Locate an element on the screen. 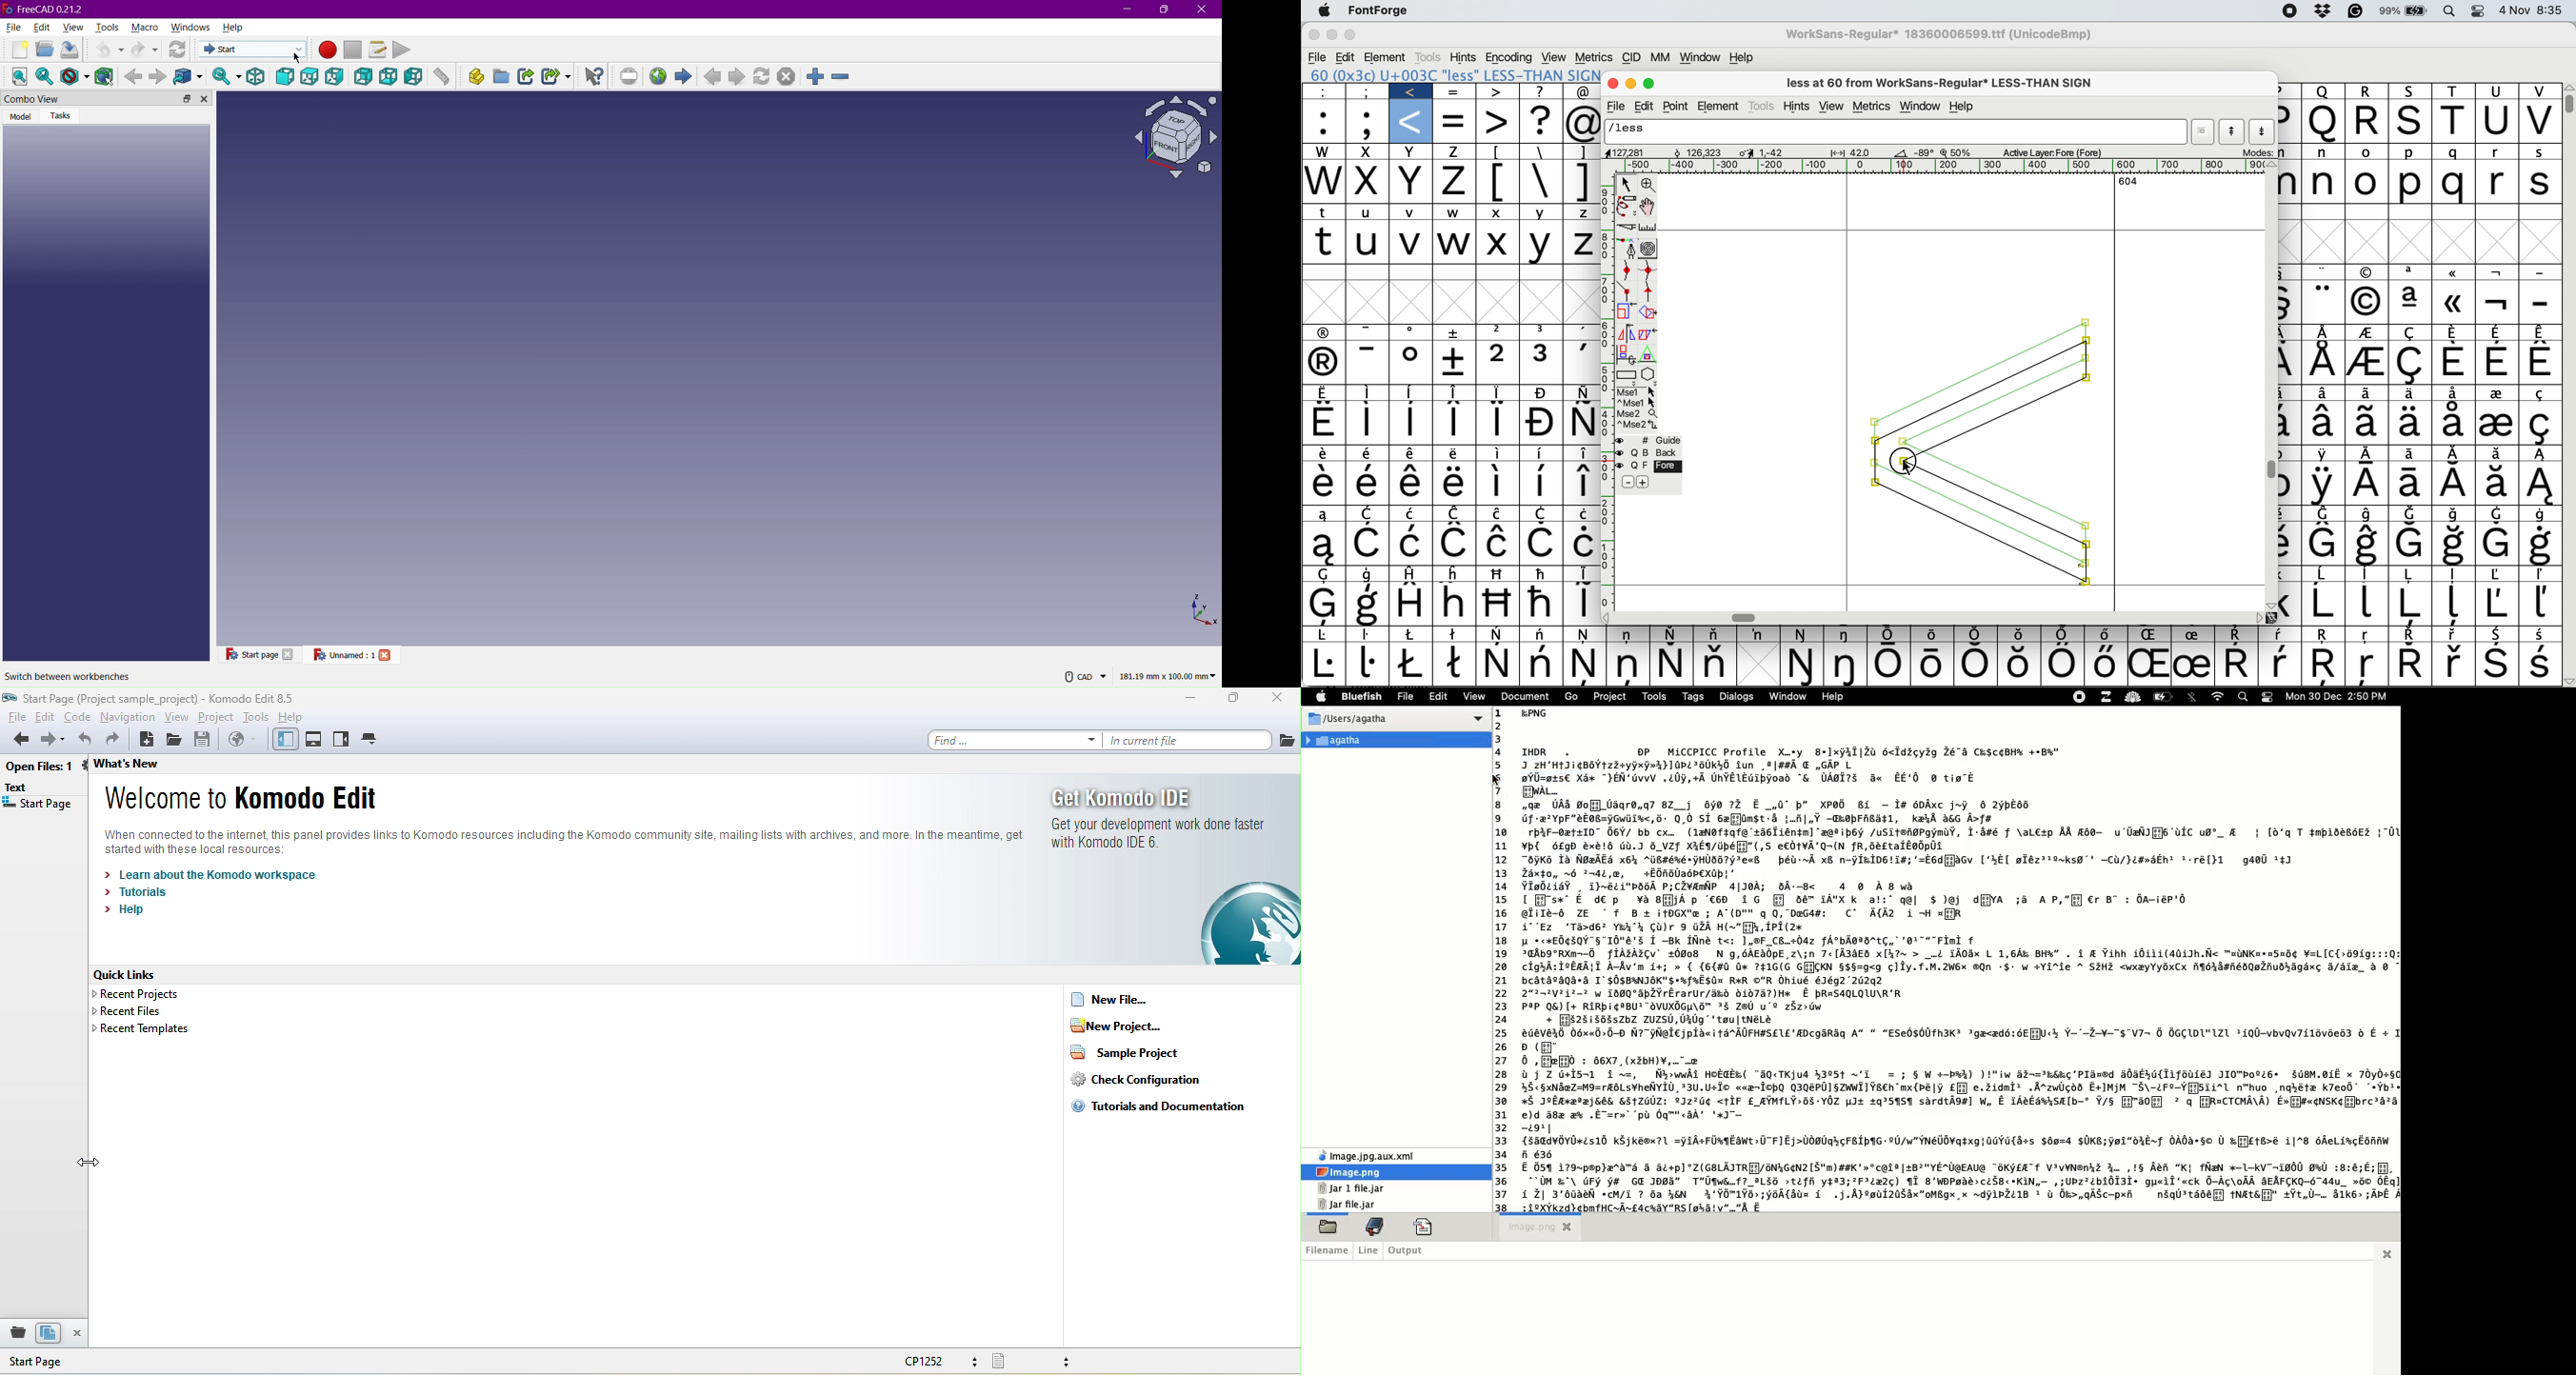 The width and height of the screenshot is (2576, 1400). r is located at coordinates (2498, 152).